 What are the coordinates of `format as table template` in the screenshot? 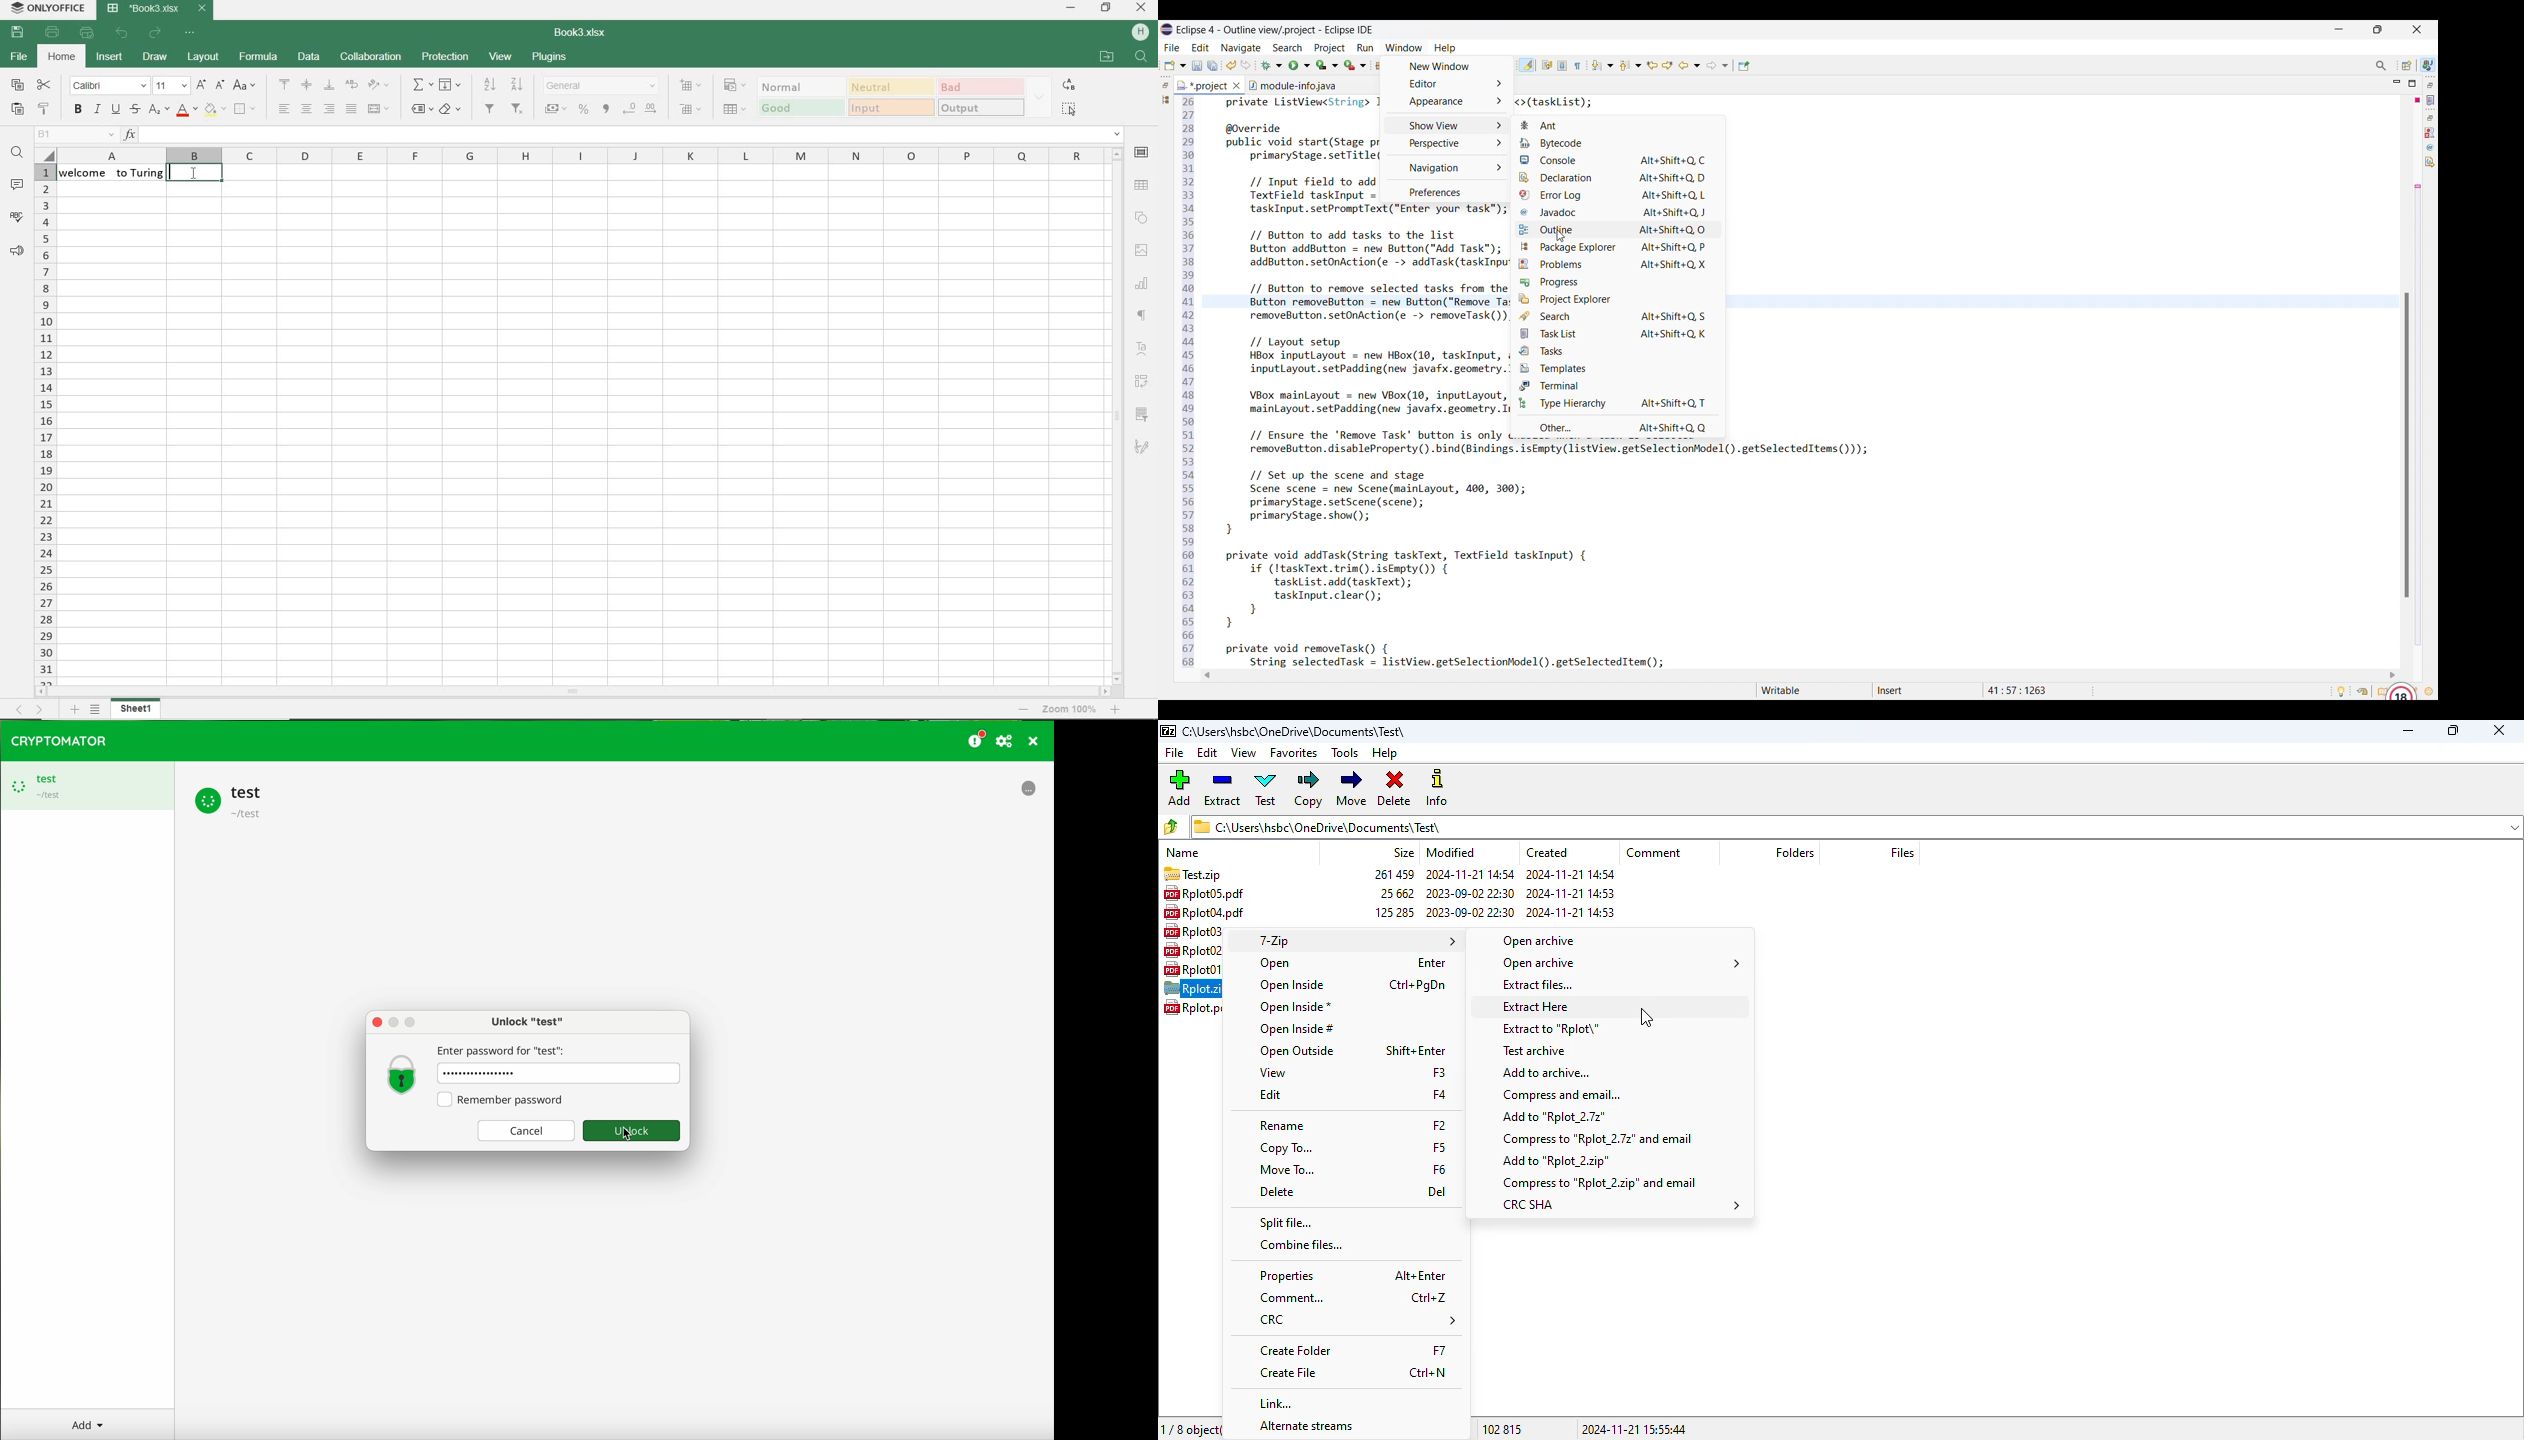 It's located at (734, 110).